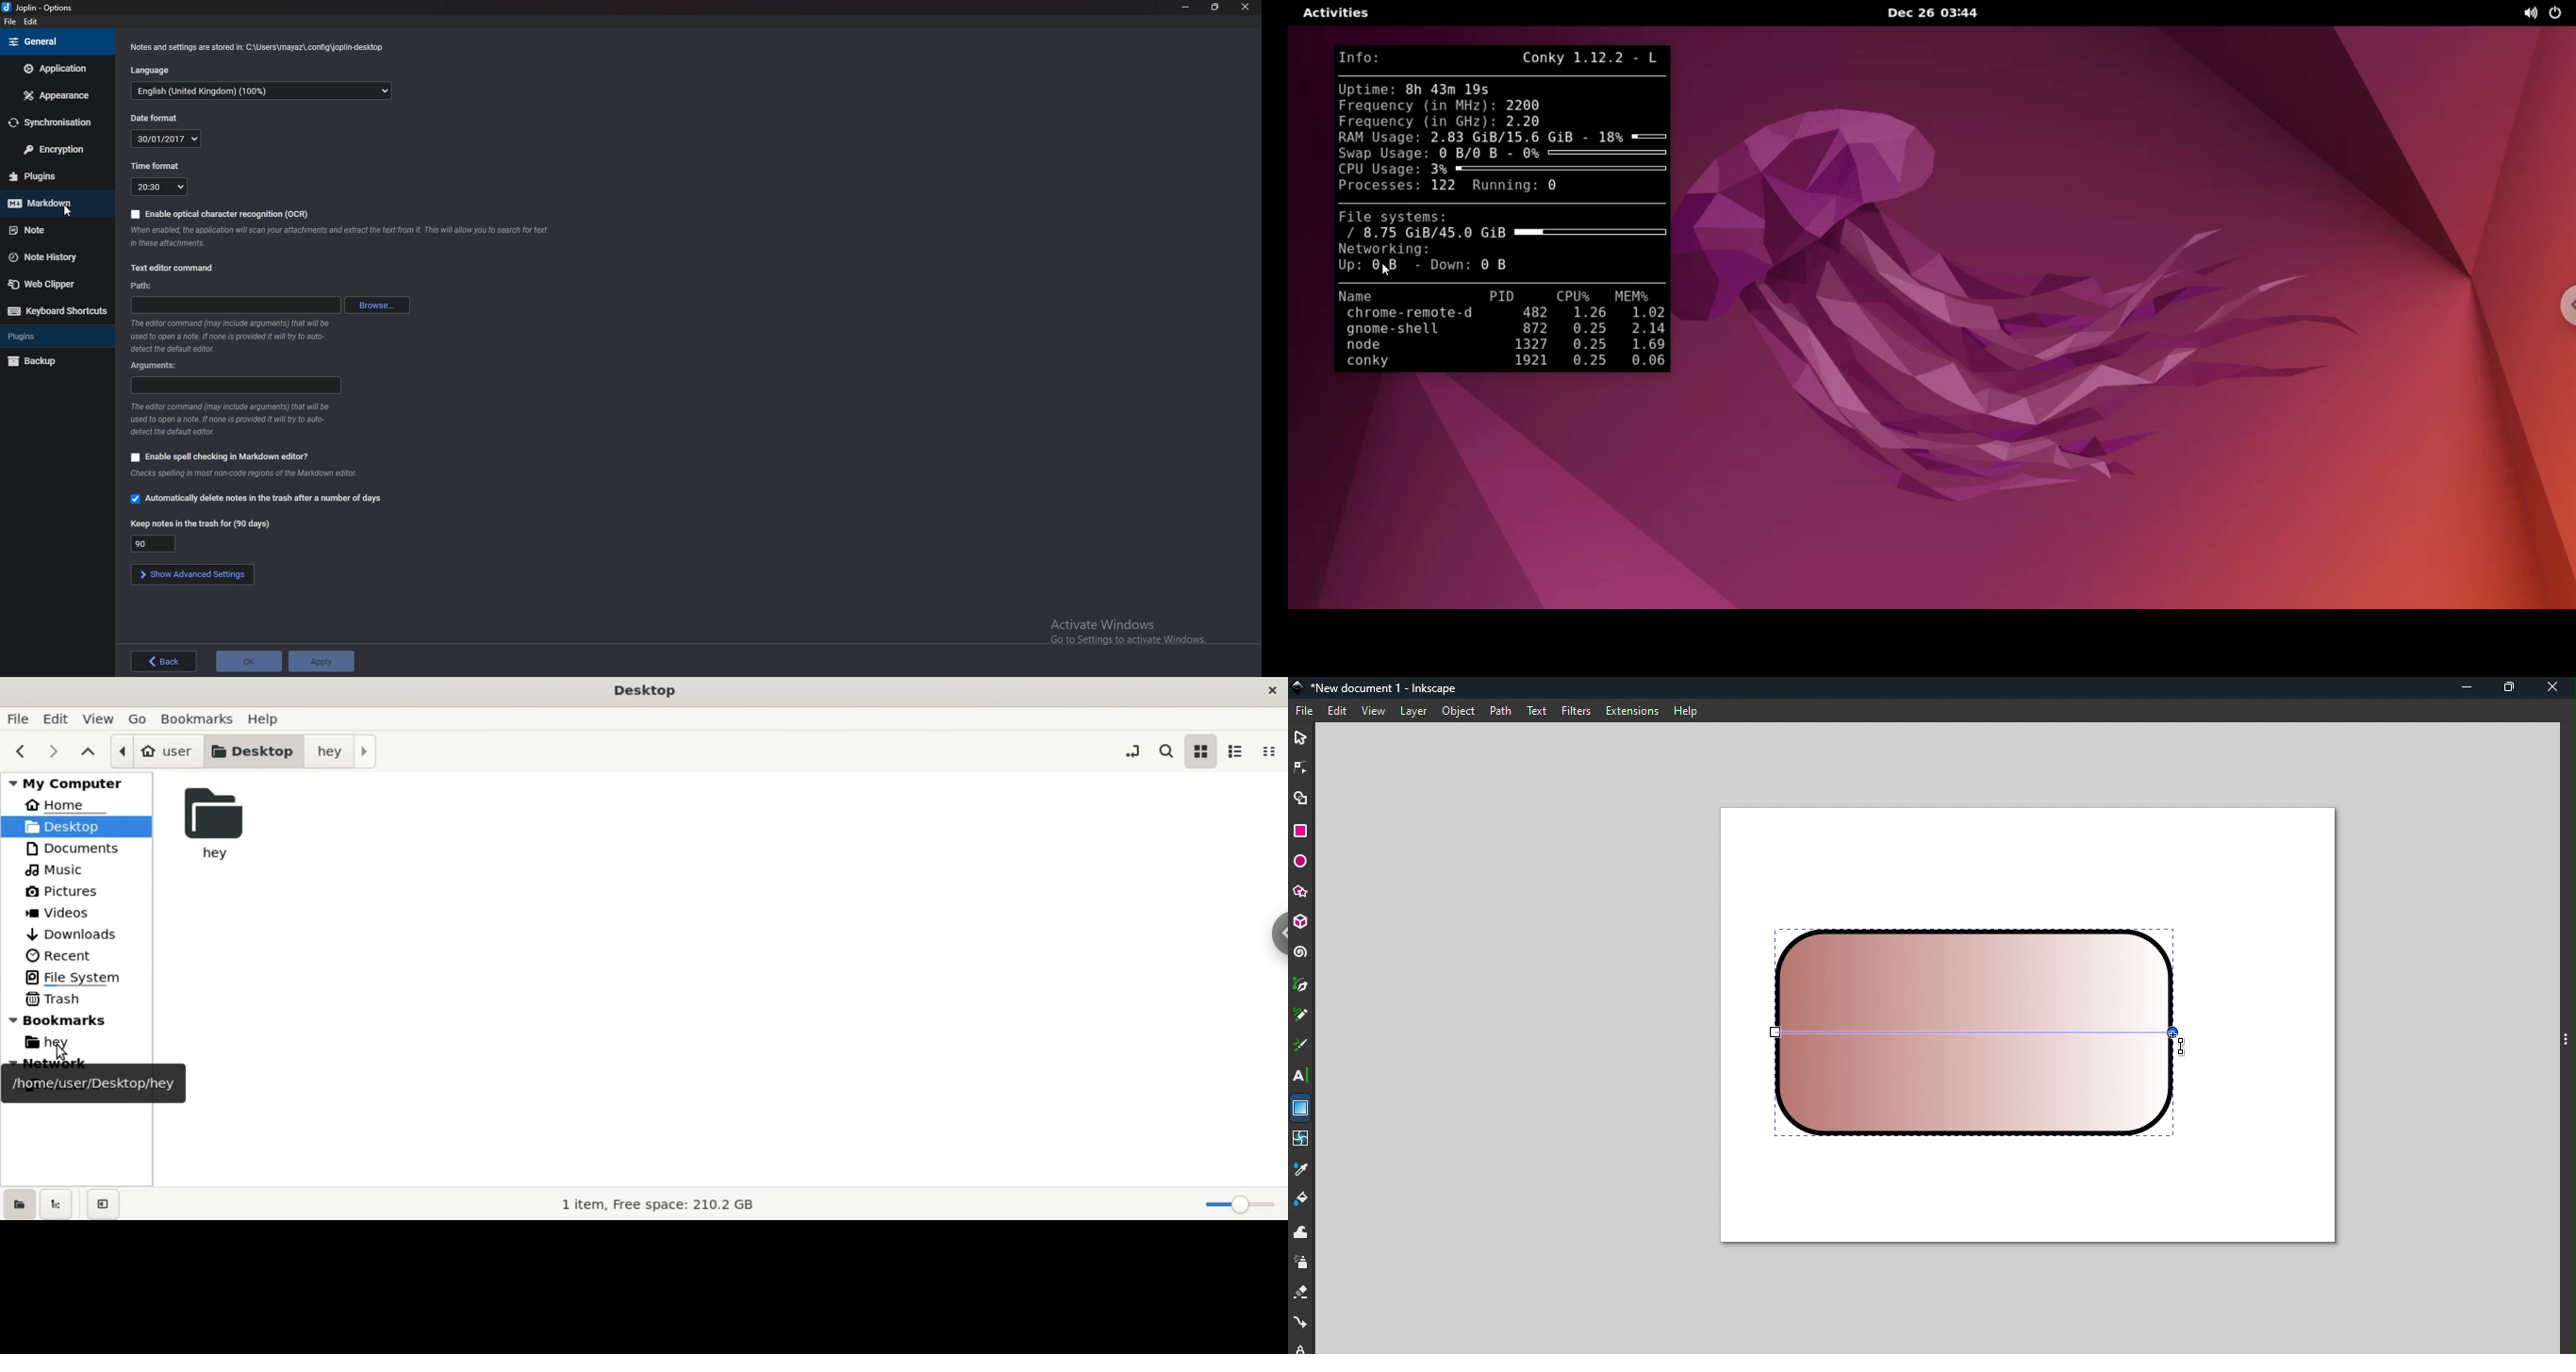  I want to click on Keep notes in the trash for, so click(202, 523).